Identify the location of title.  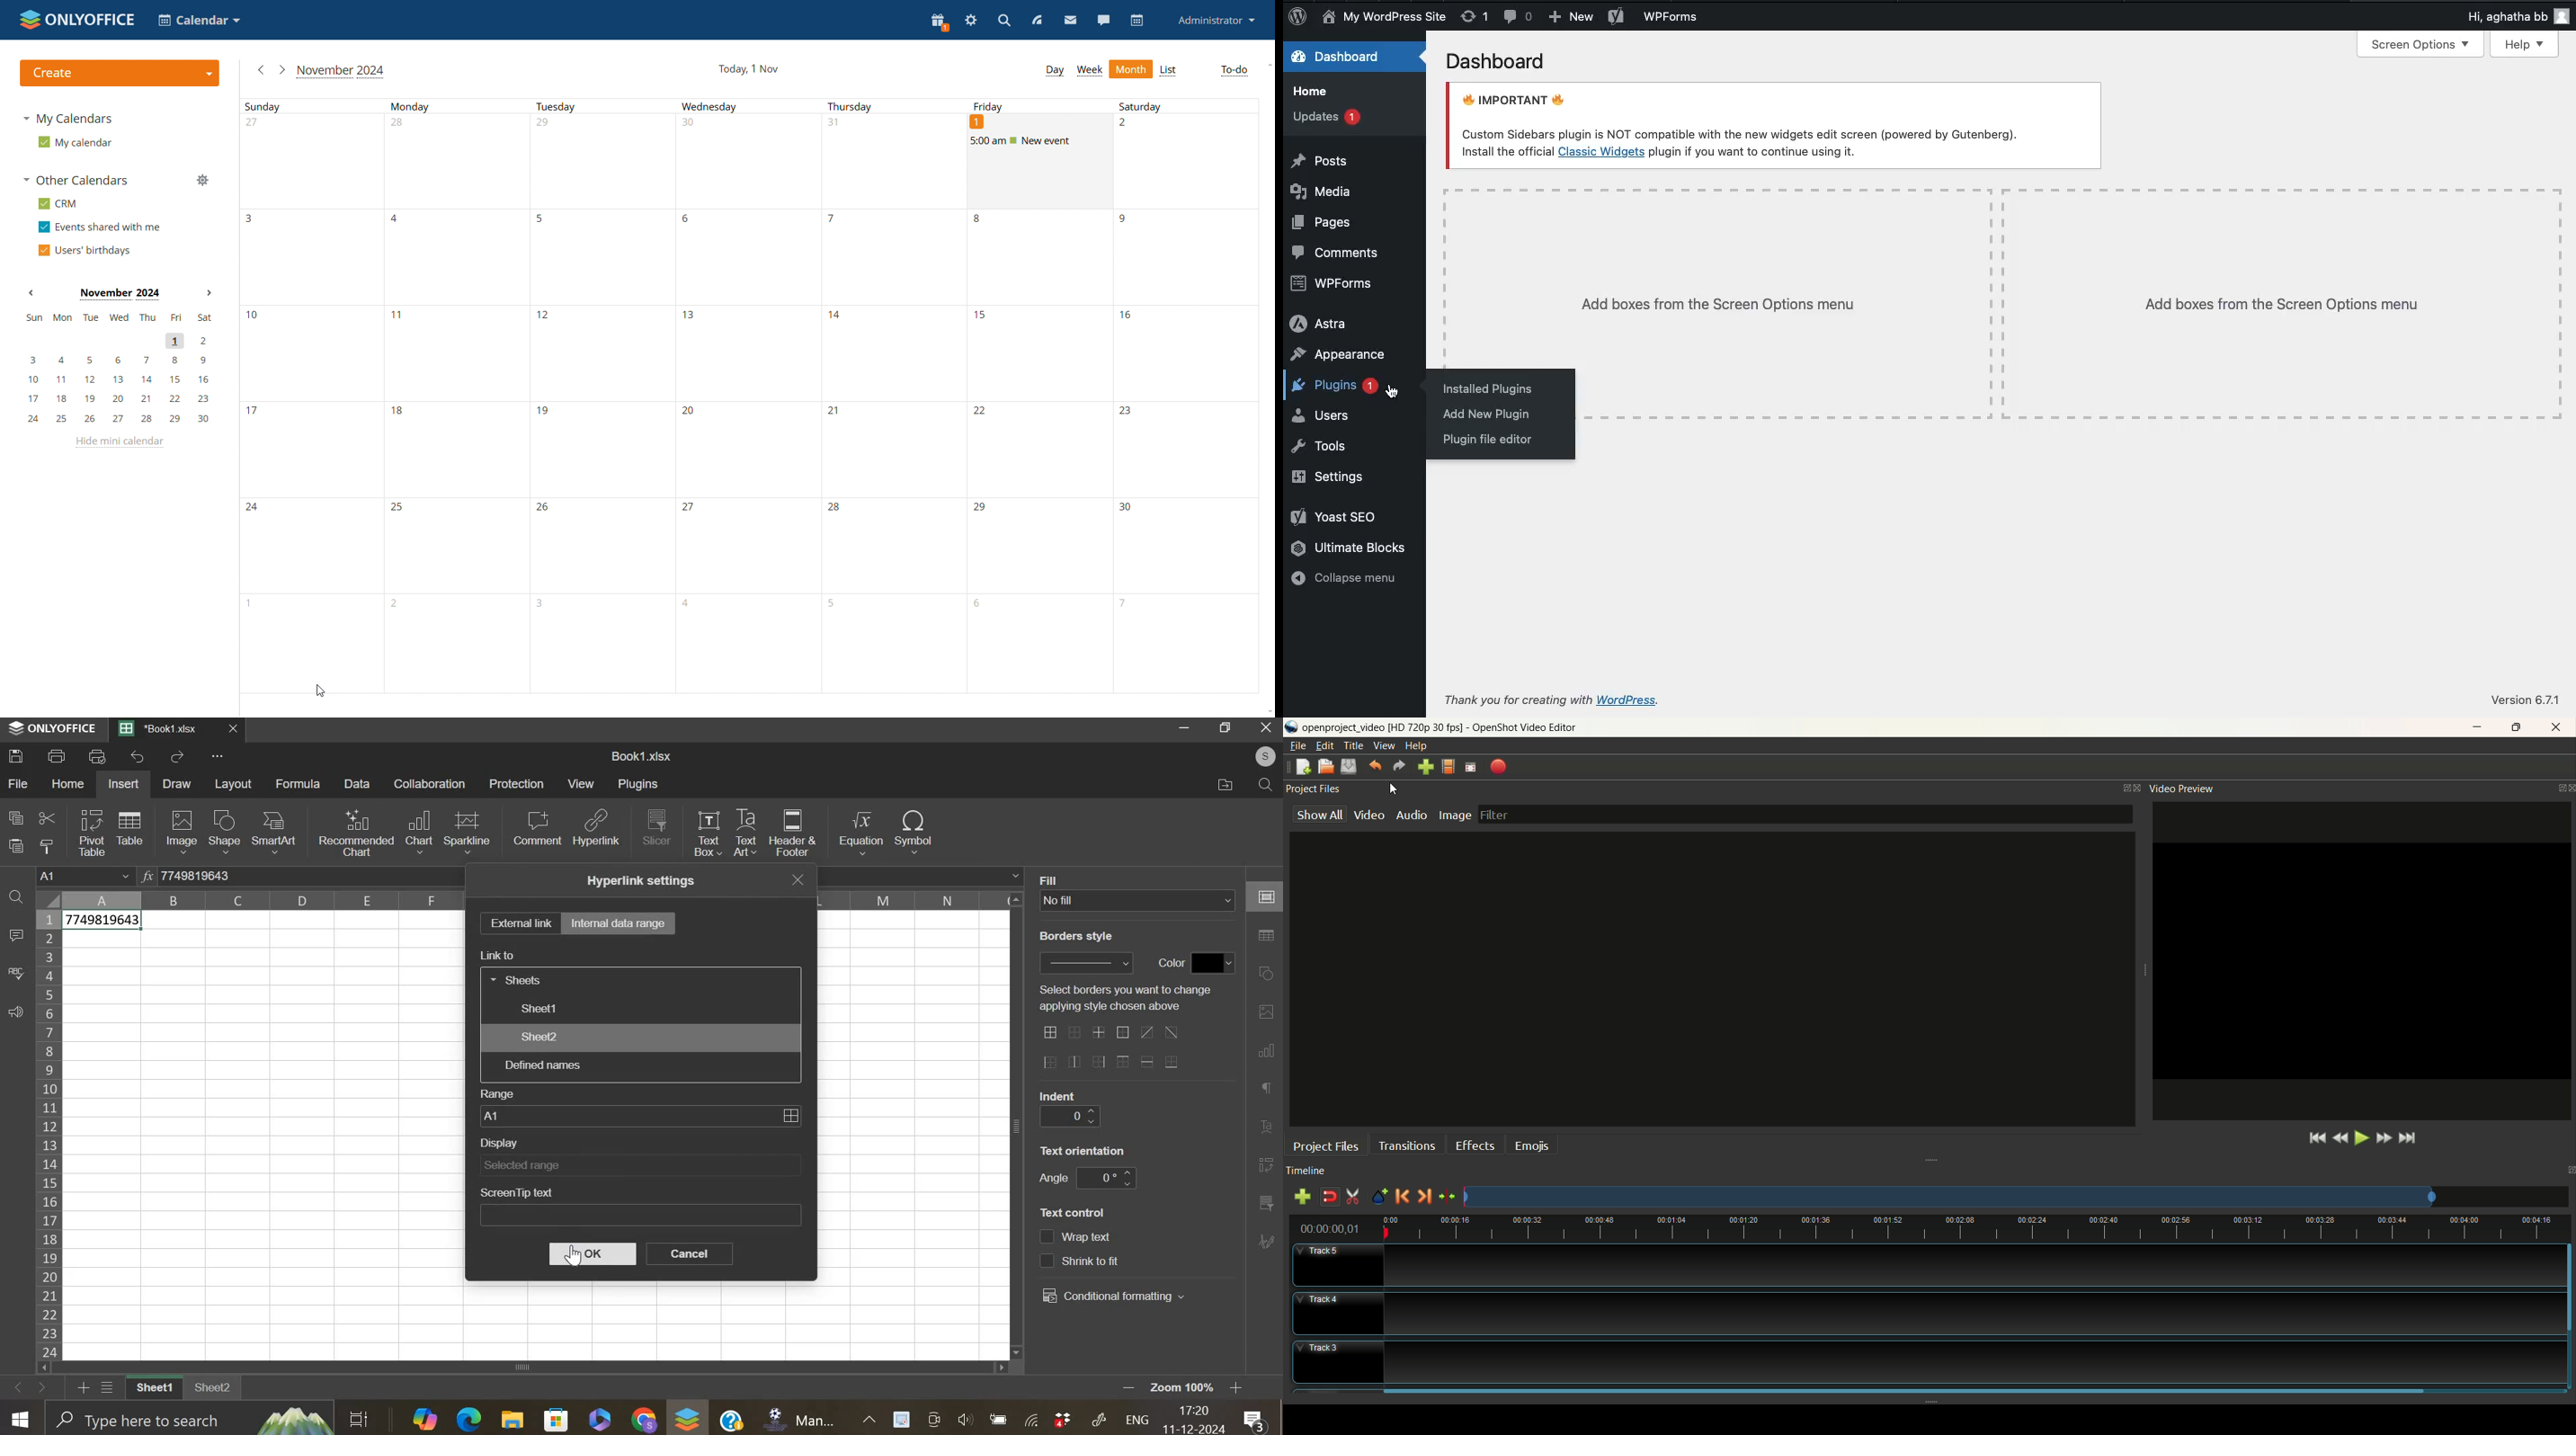
(1355, 746).